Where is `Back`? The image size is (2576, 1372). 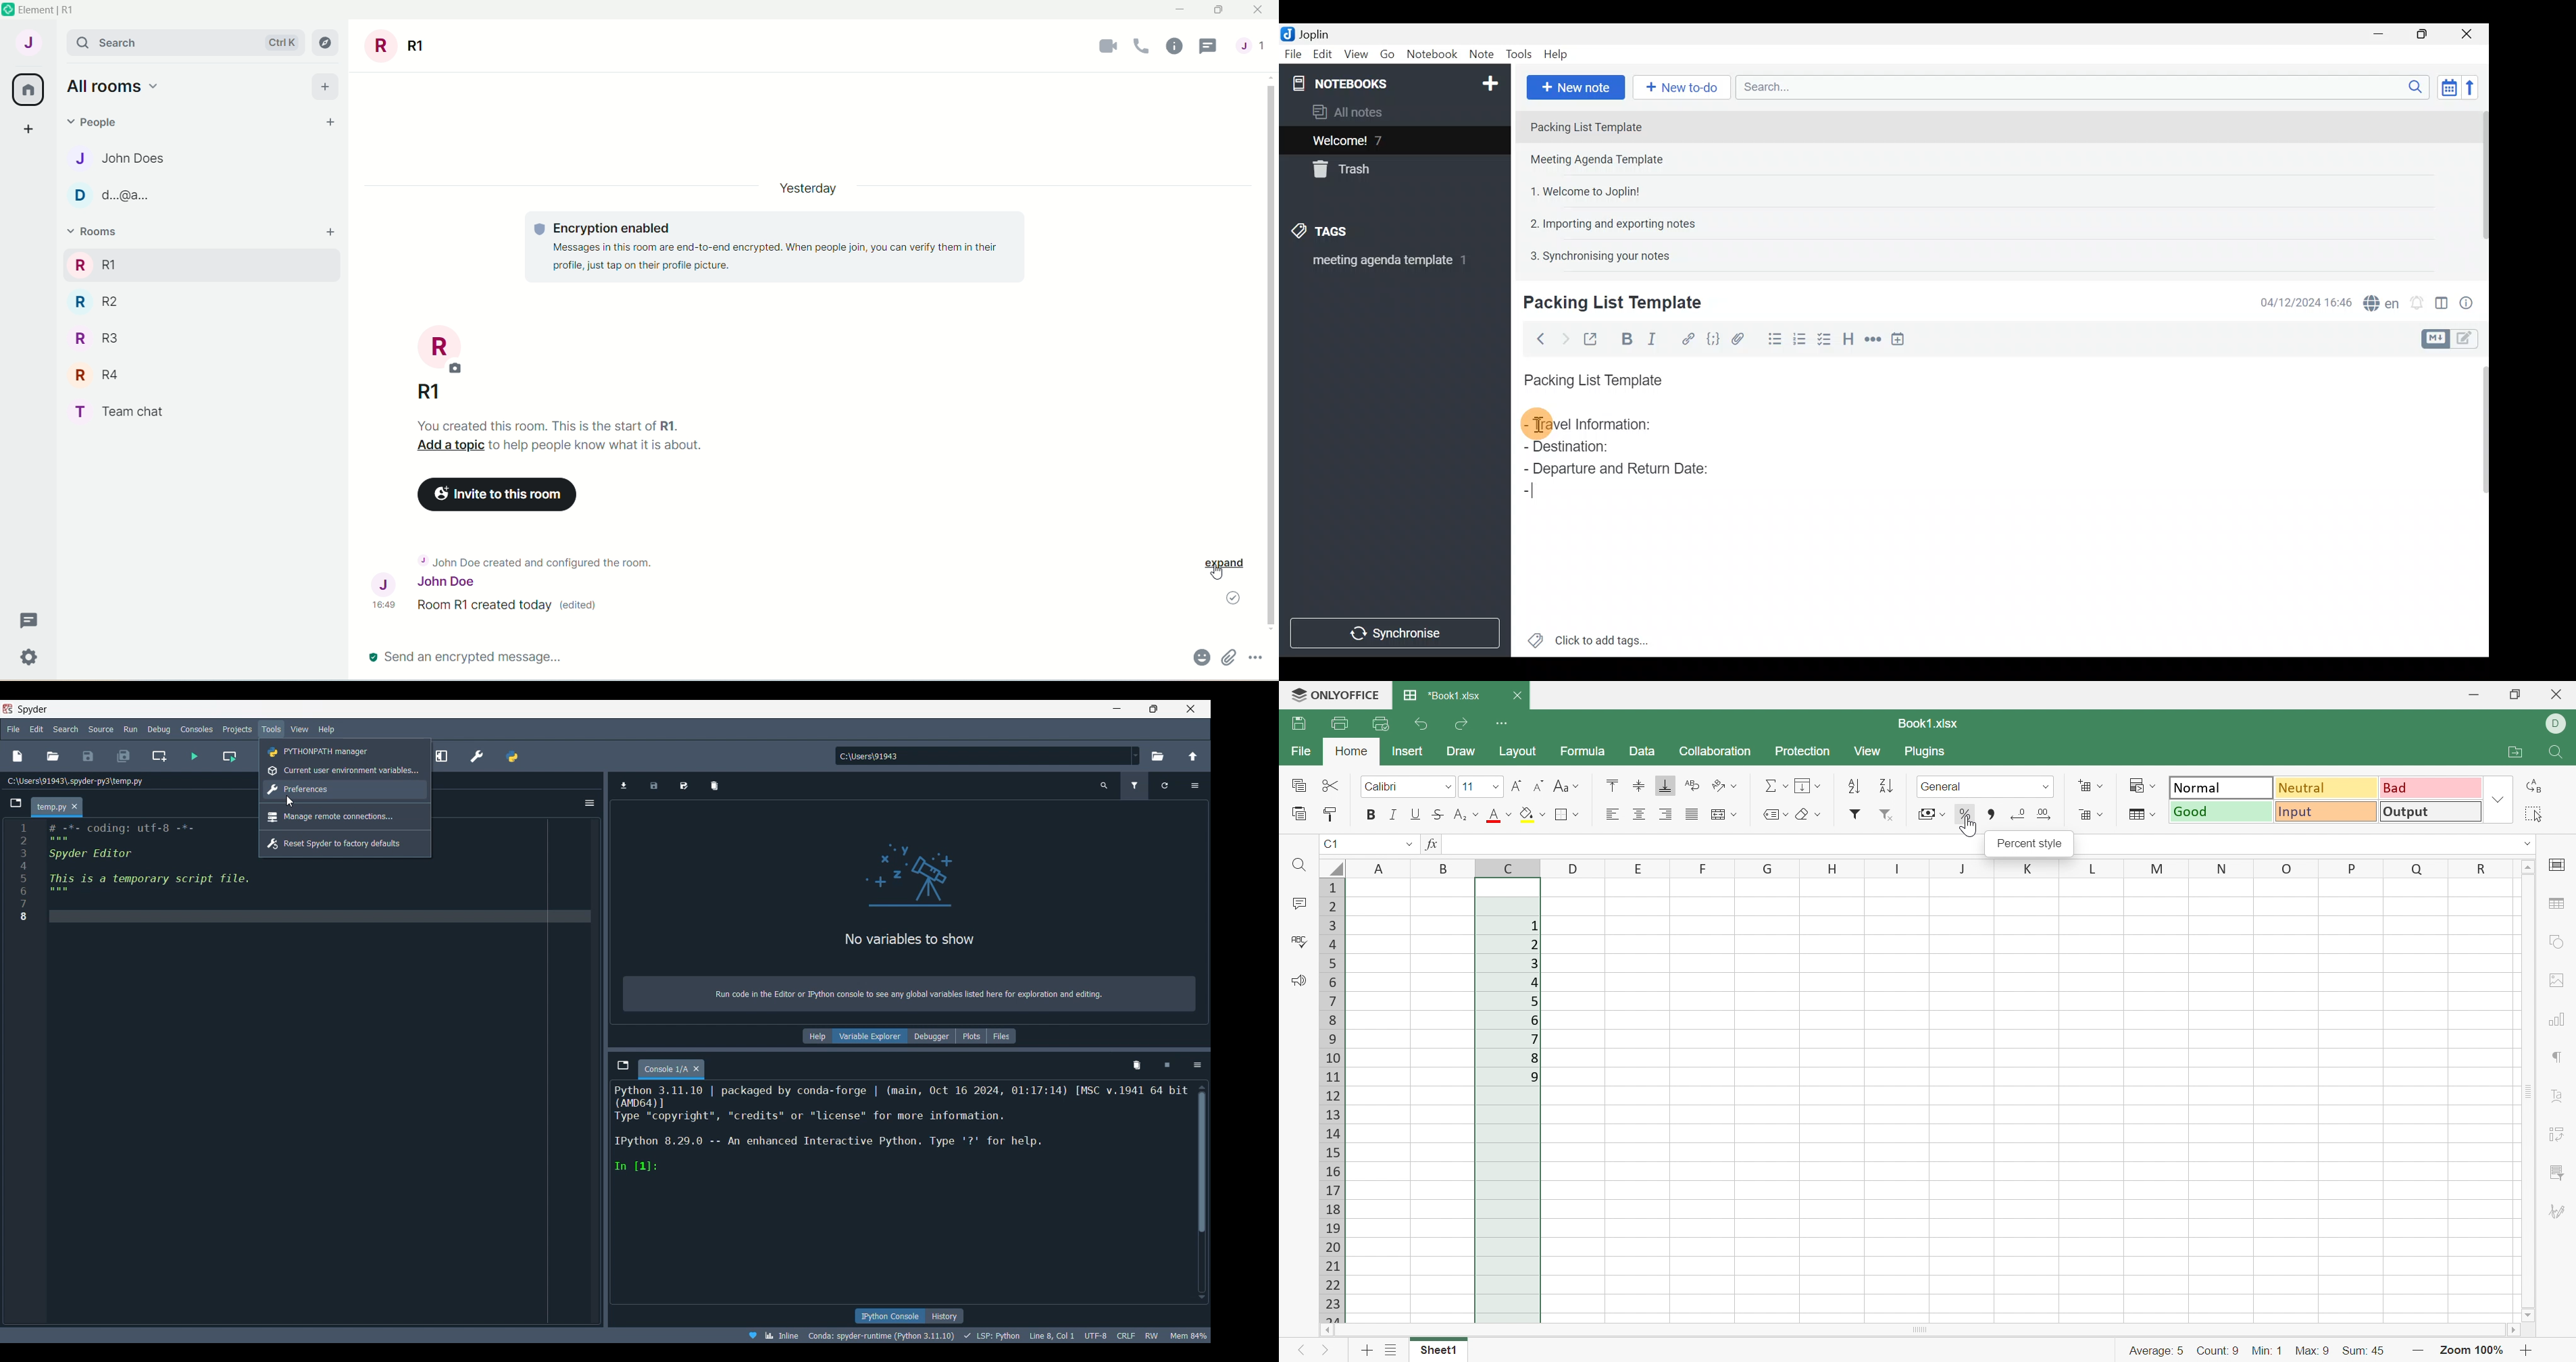
Back is located at coordinates (1538, 339).